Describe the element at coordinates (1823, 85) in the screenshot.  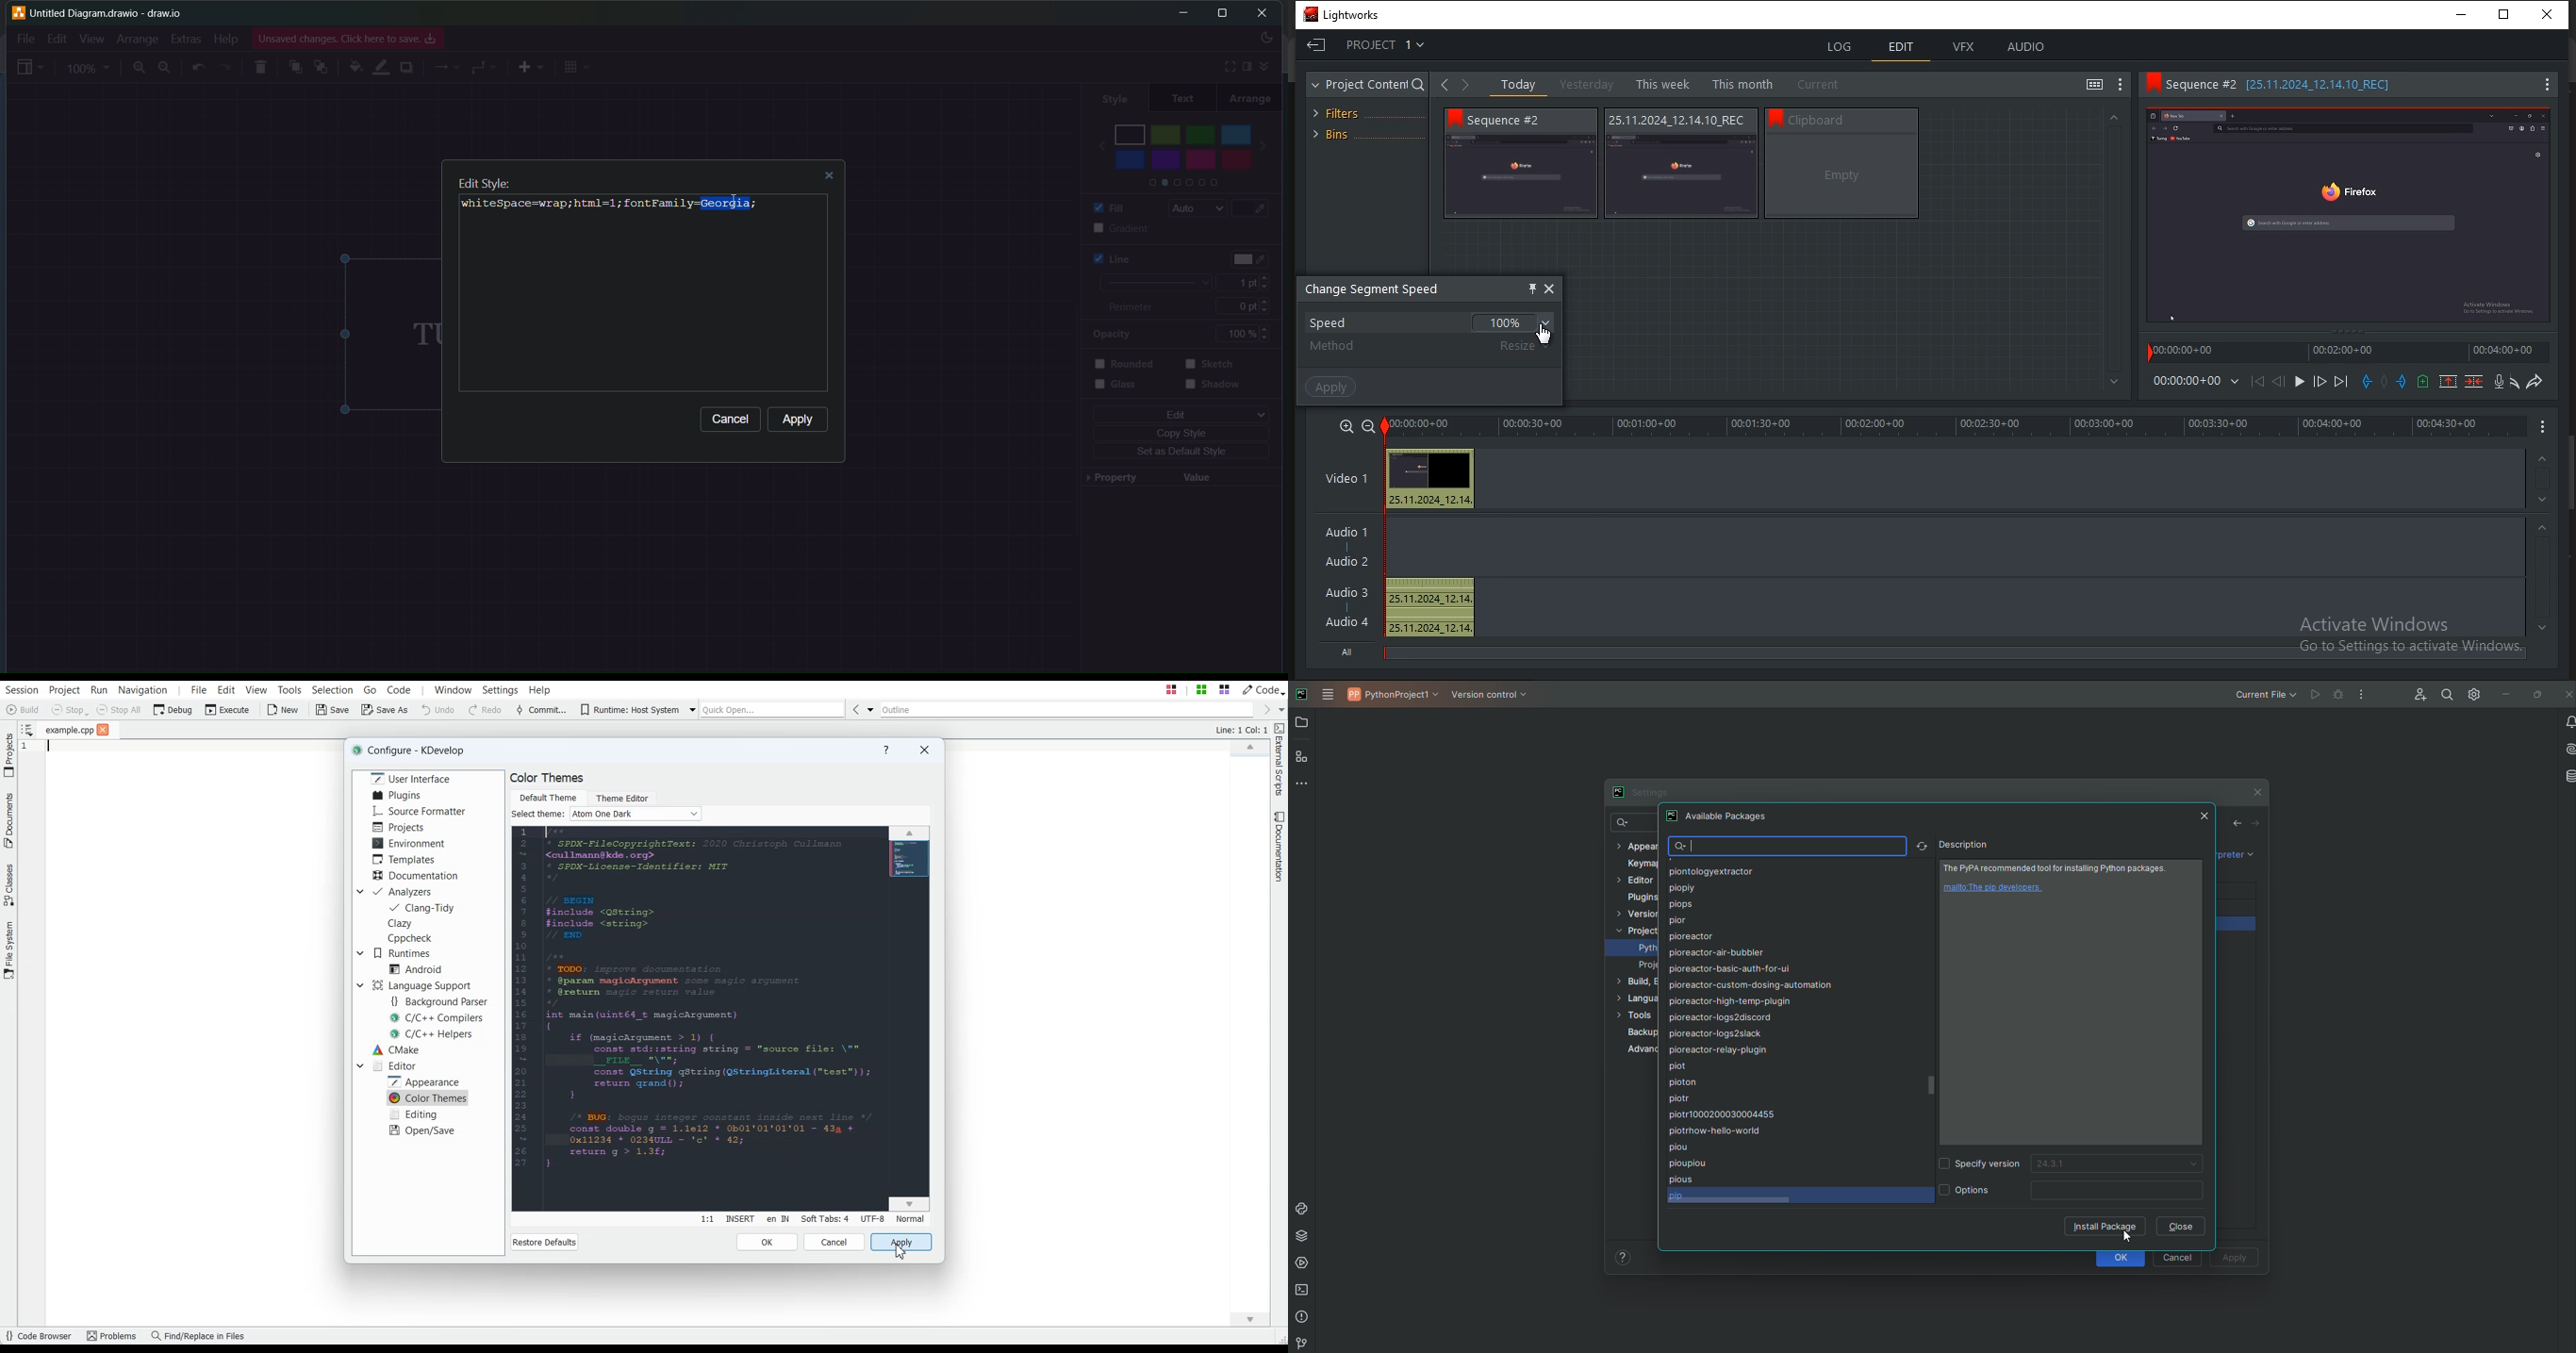
I see `current` at that location.